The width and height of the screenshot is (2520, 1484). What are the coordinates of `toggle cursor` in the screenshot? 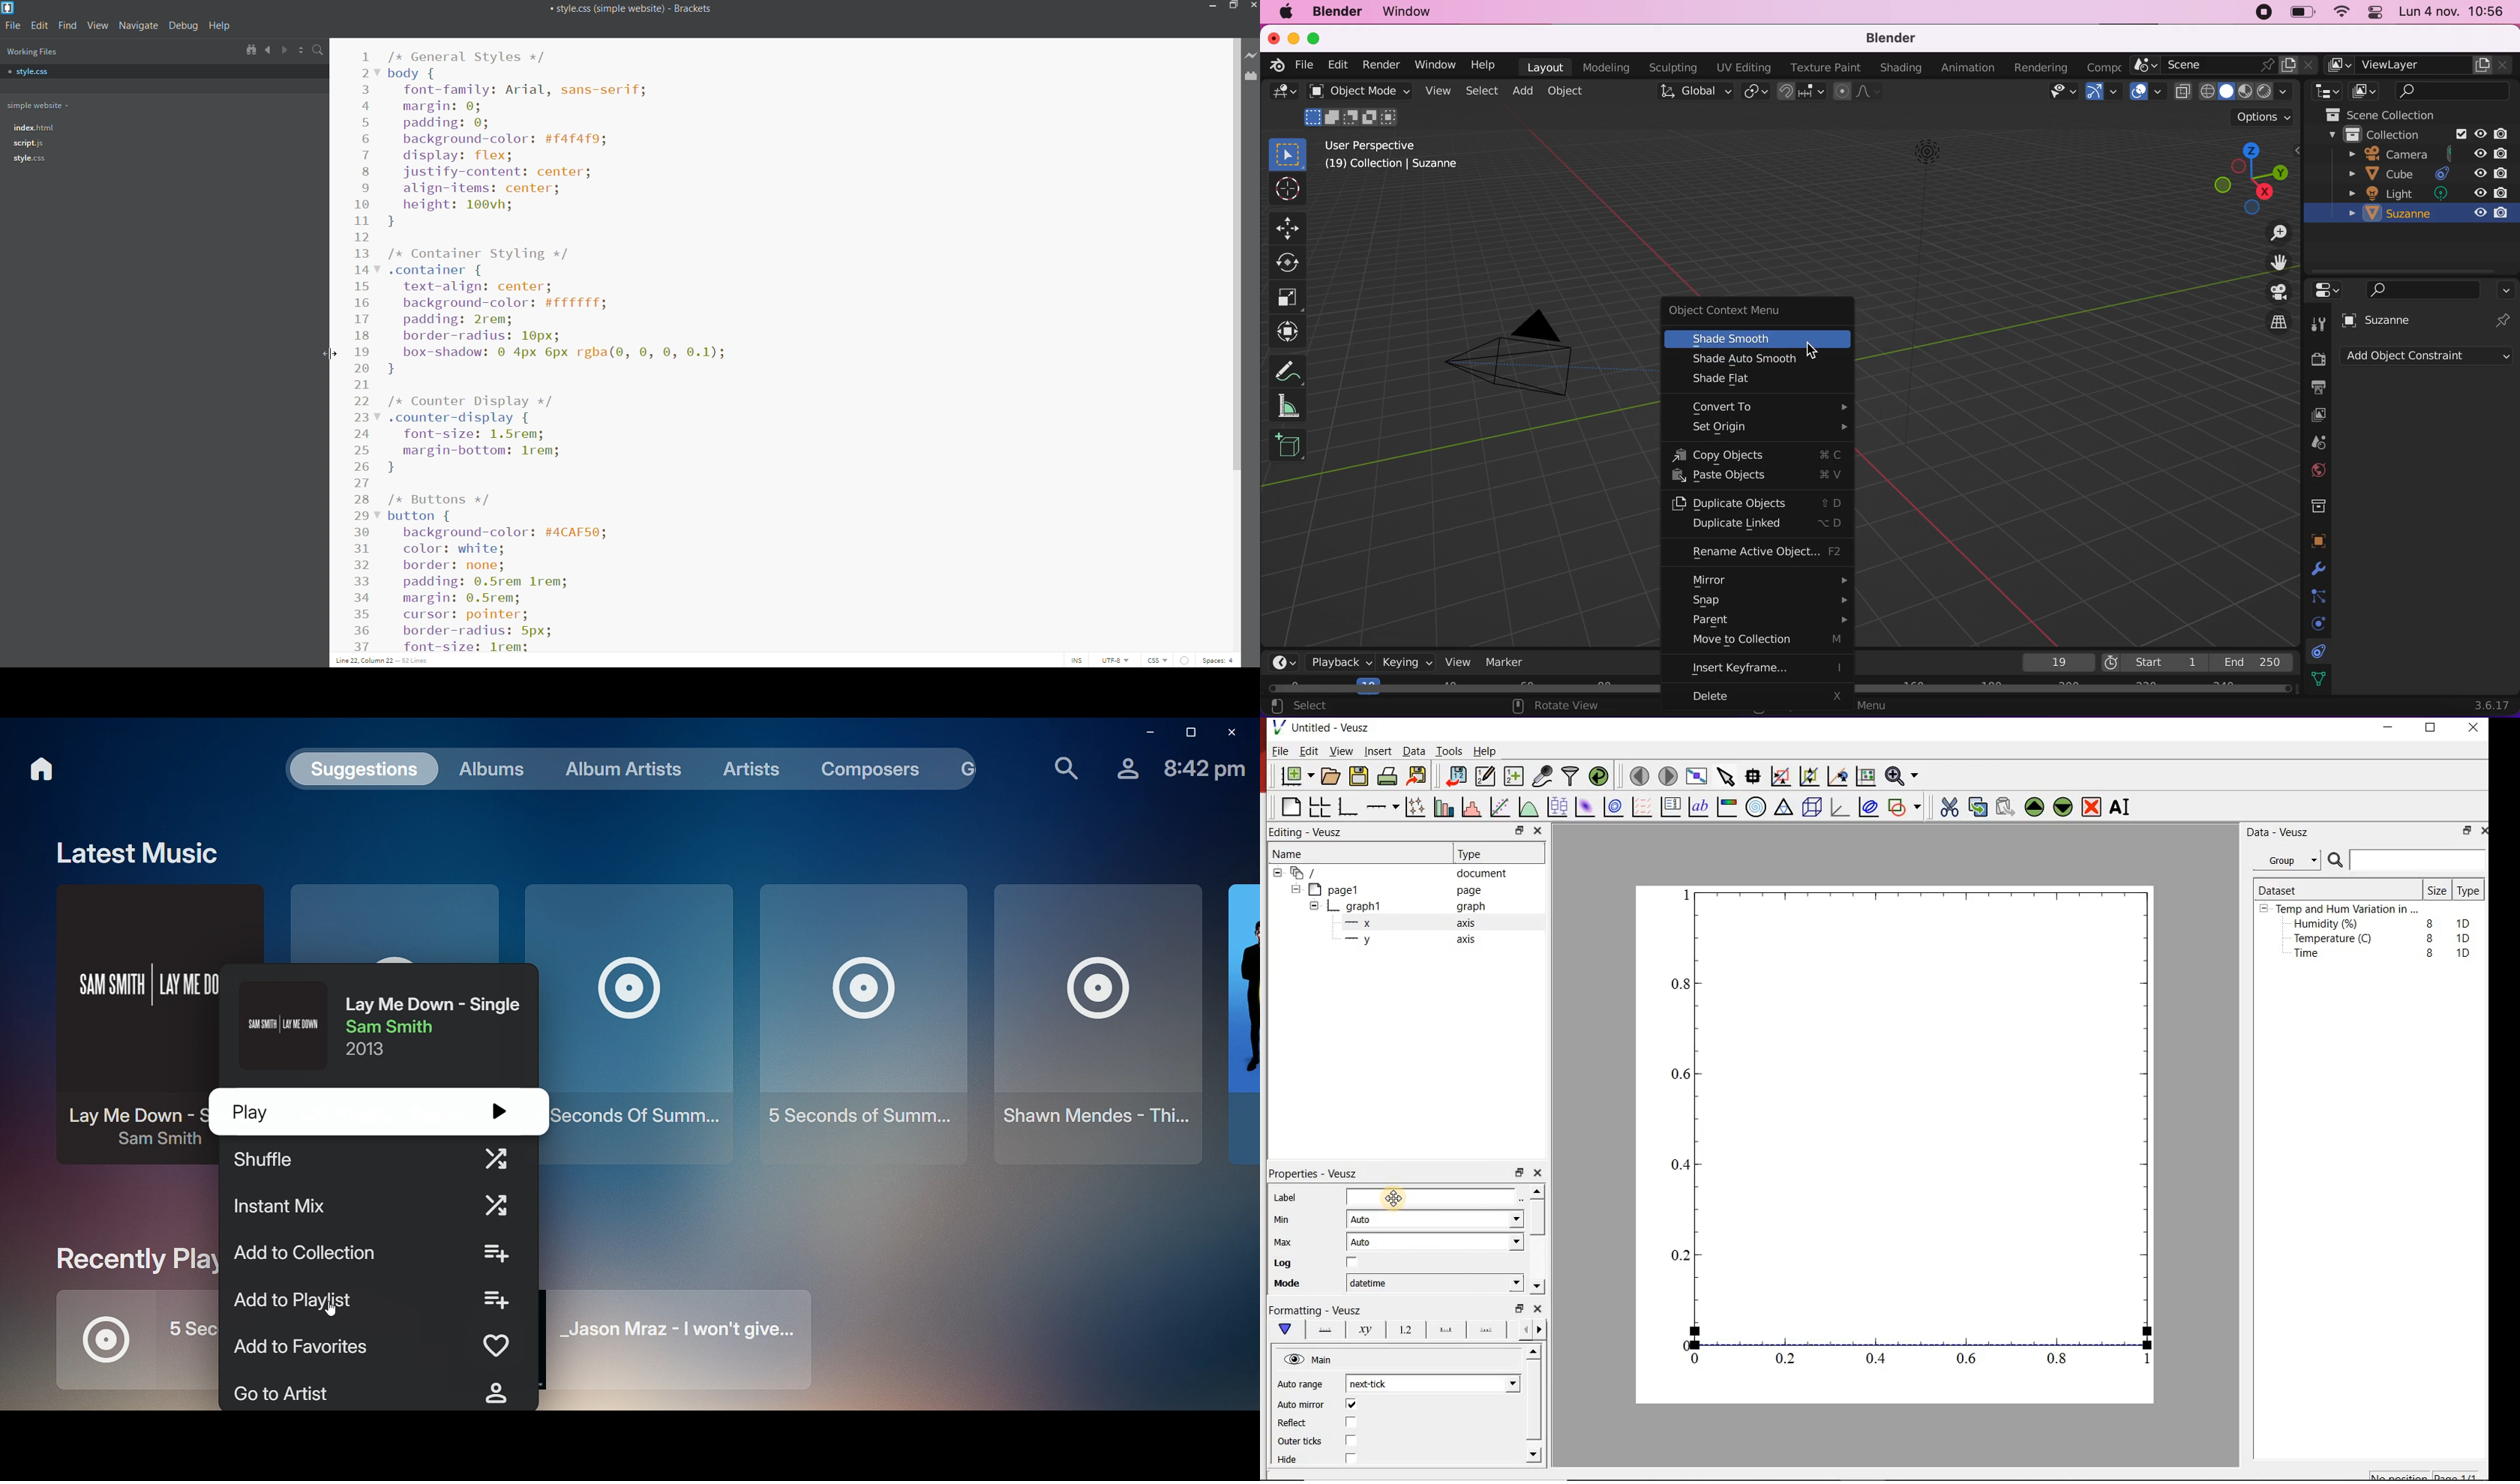 It's located at (1078, 661).